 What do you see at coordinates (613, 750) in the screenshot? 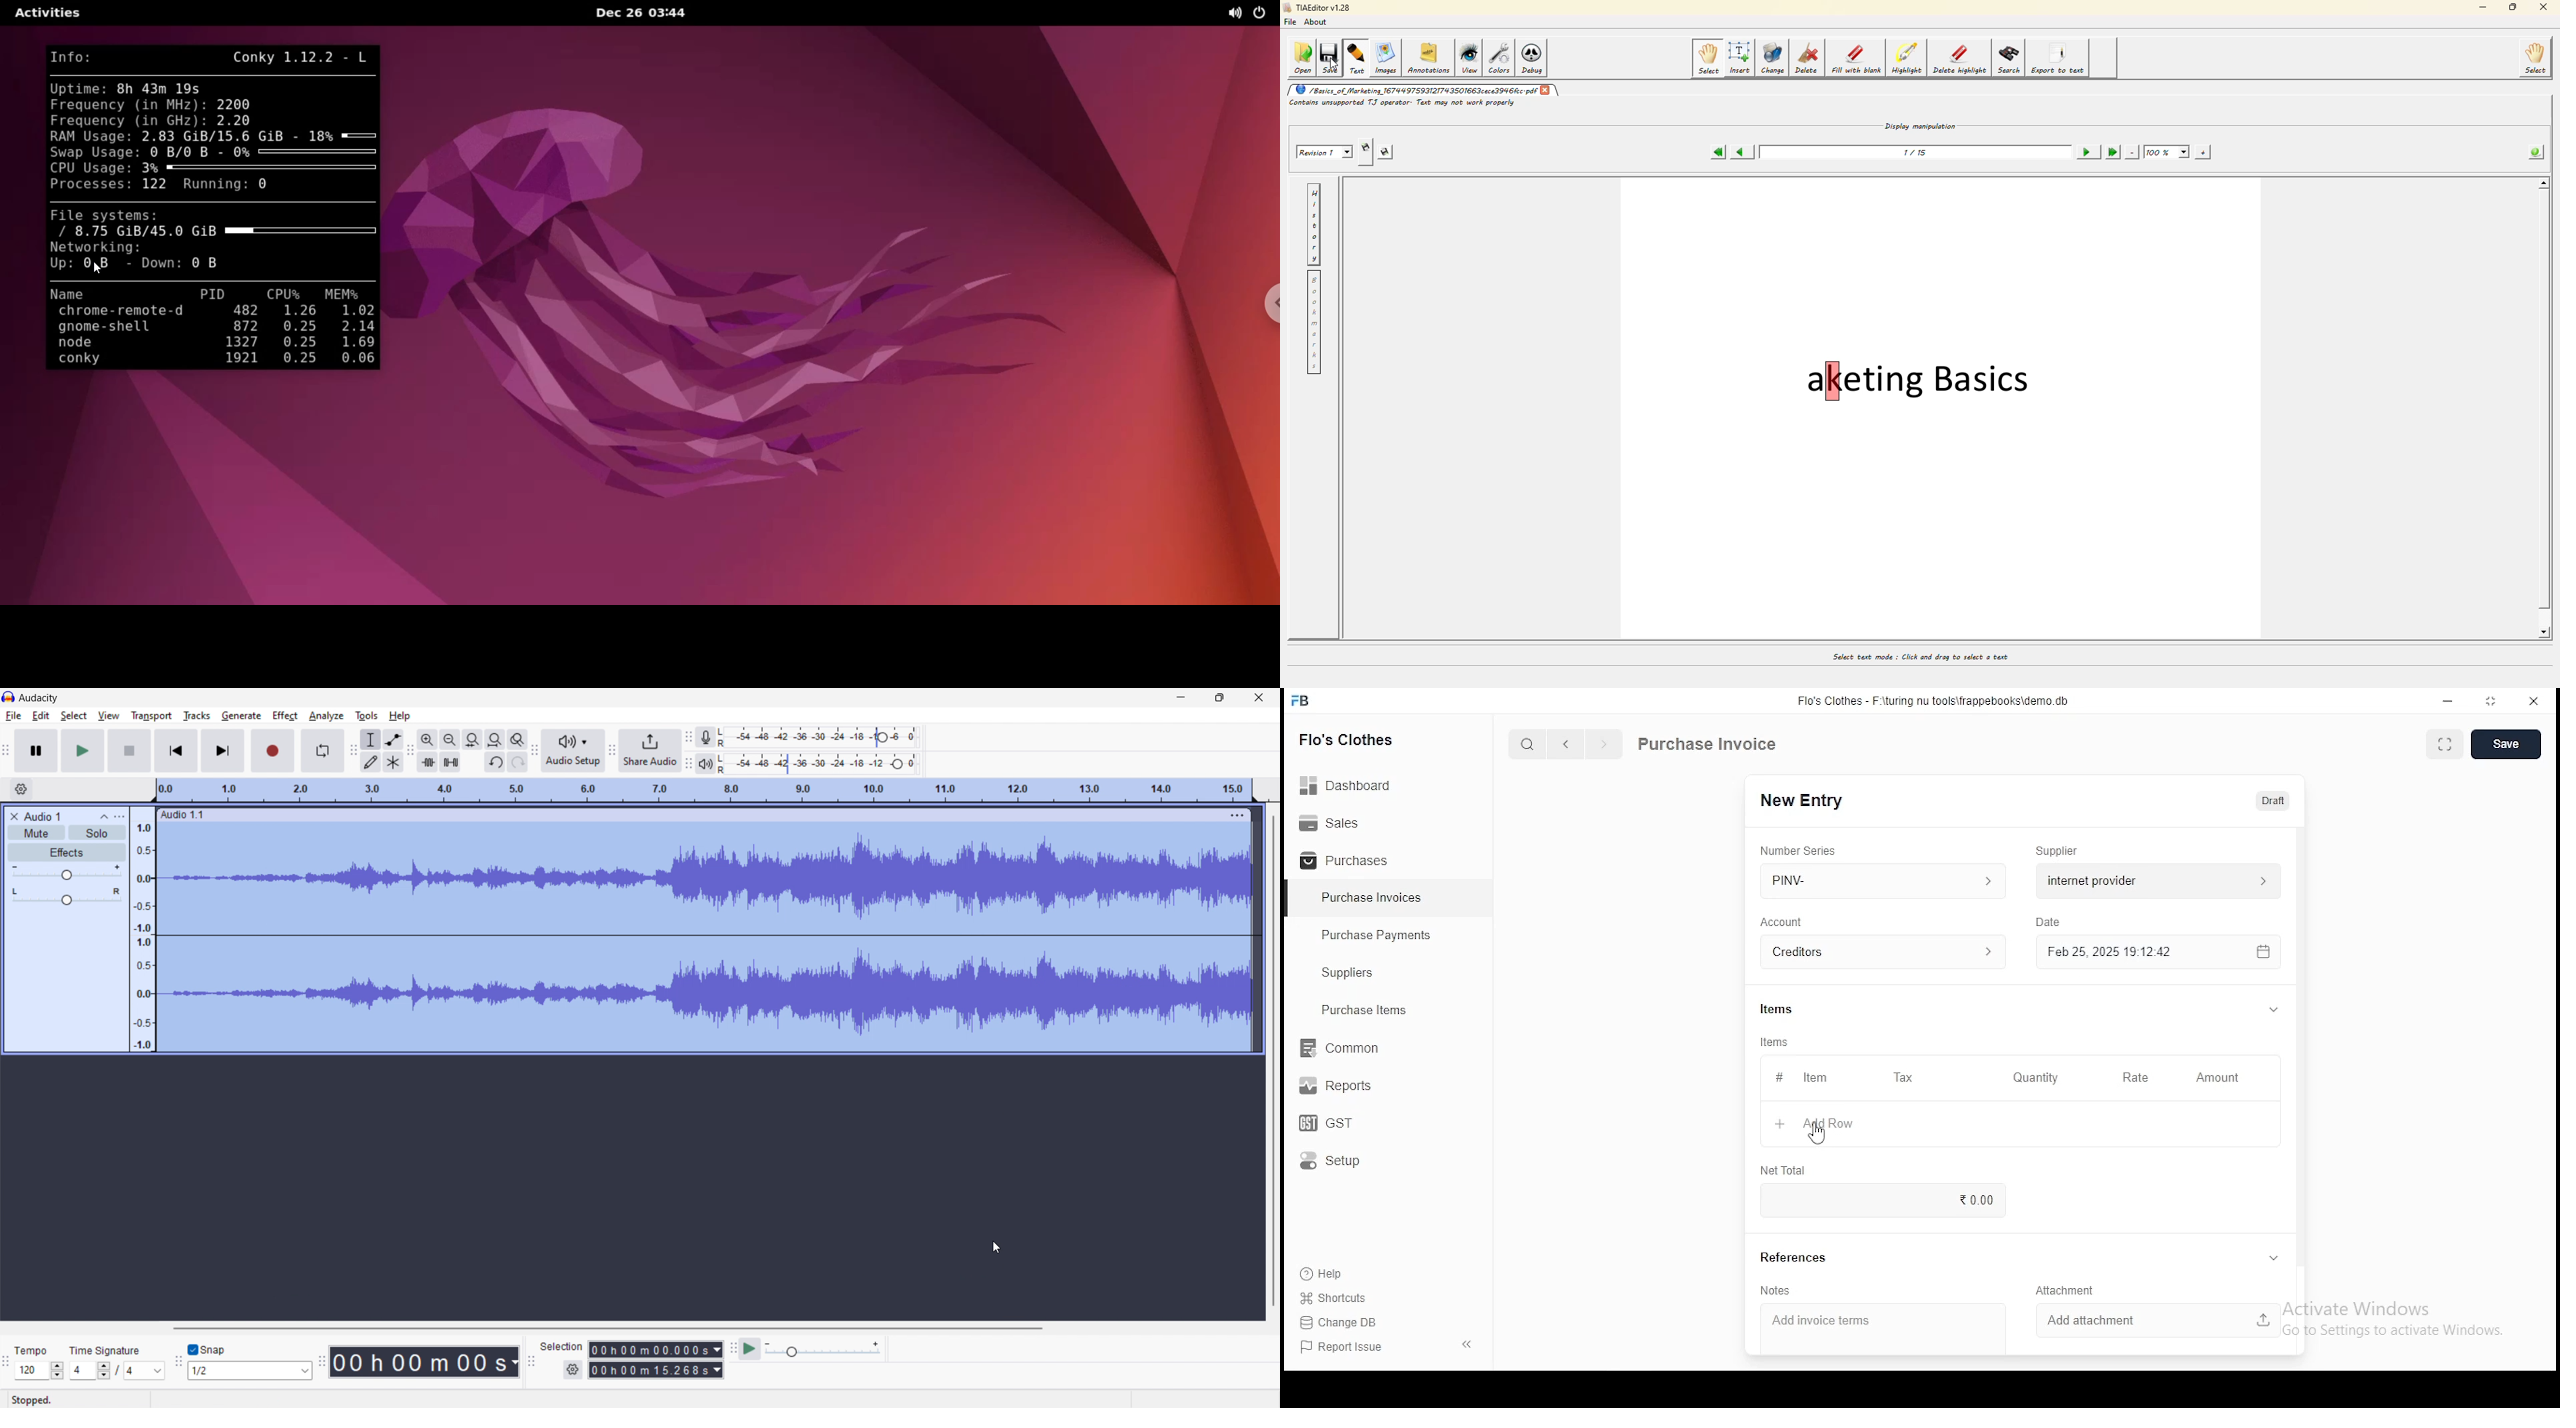
I see `share audio toolbar` at bounding box center [613, 750].